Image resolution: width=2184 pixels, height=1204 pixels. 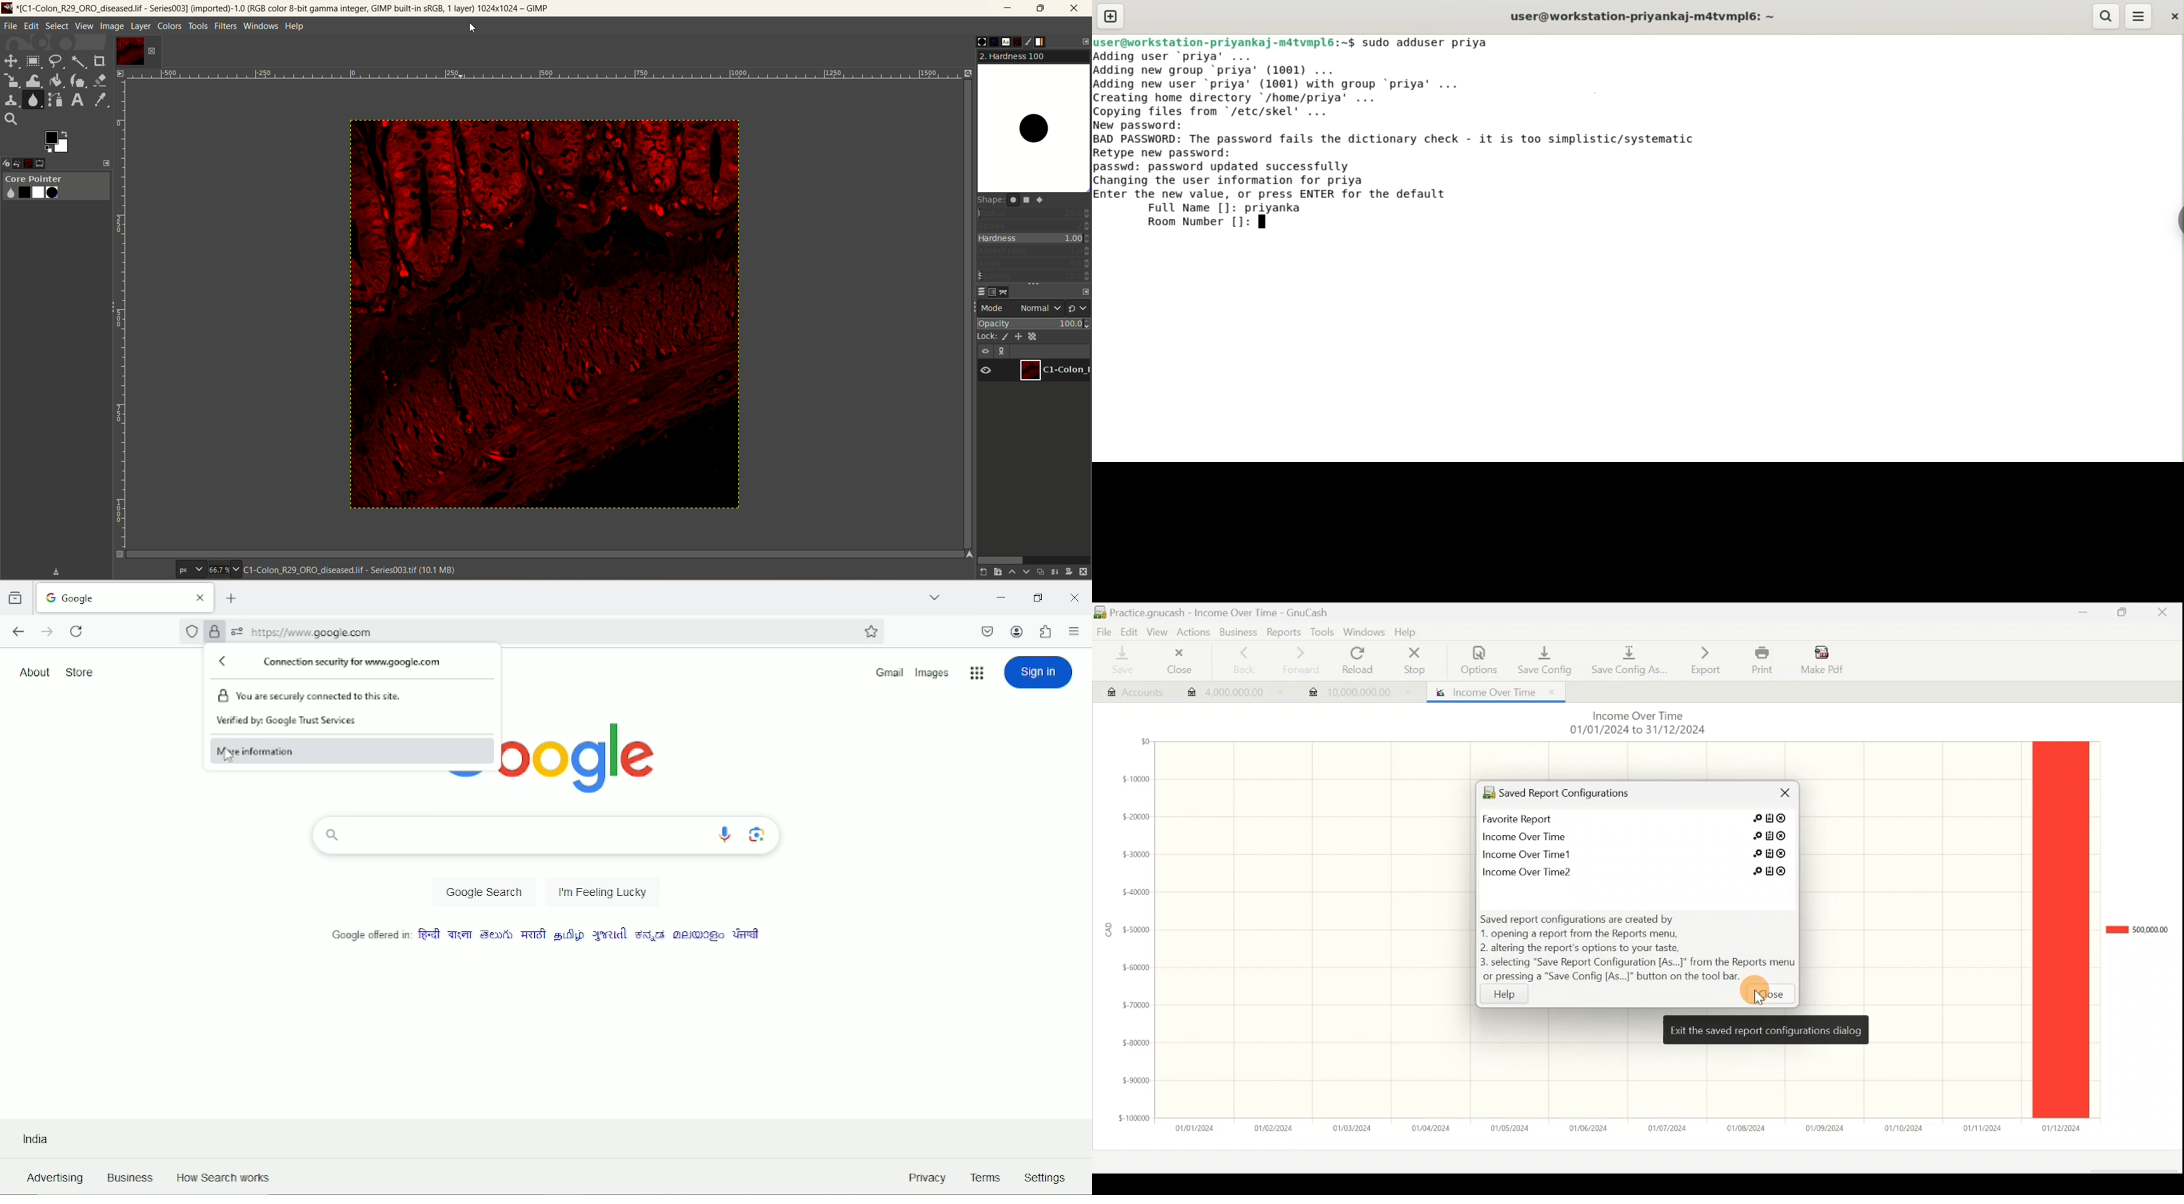 What do you see at coordinates (1824, 659) in the screenshot?
I see `Make Pdf` at bounding box center [1824, 659].